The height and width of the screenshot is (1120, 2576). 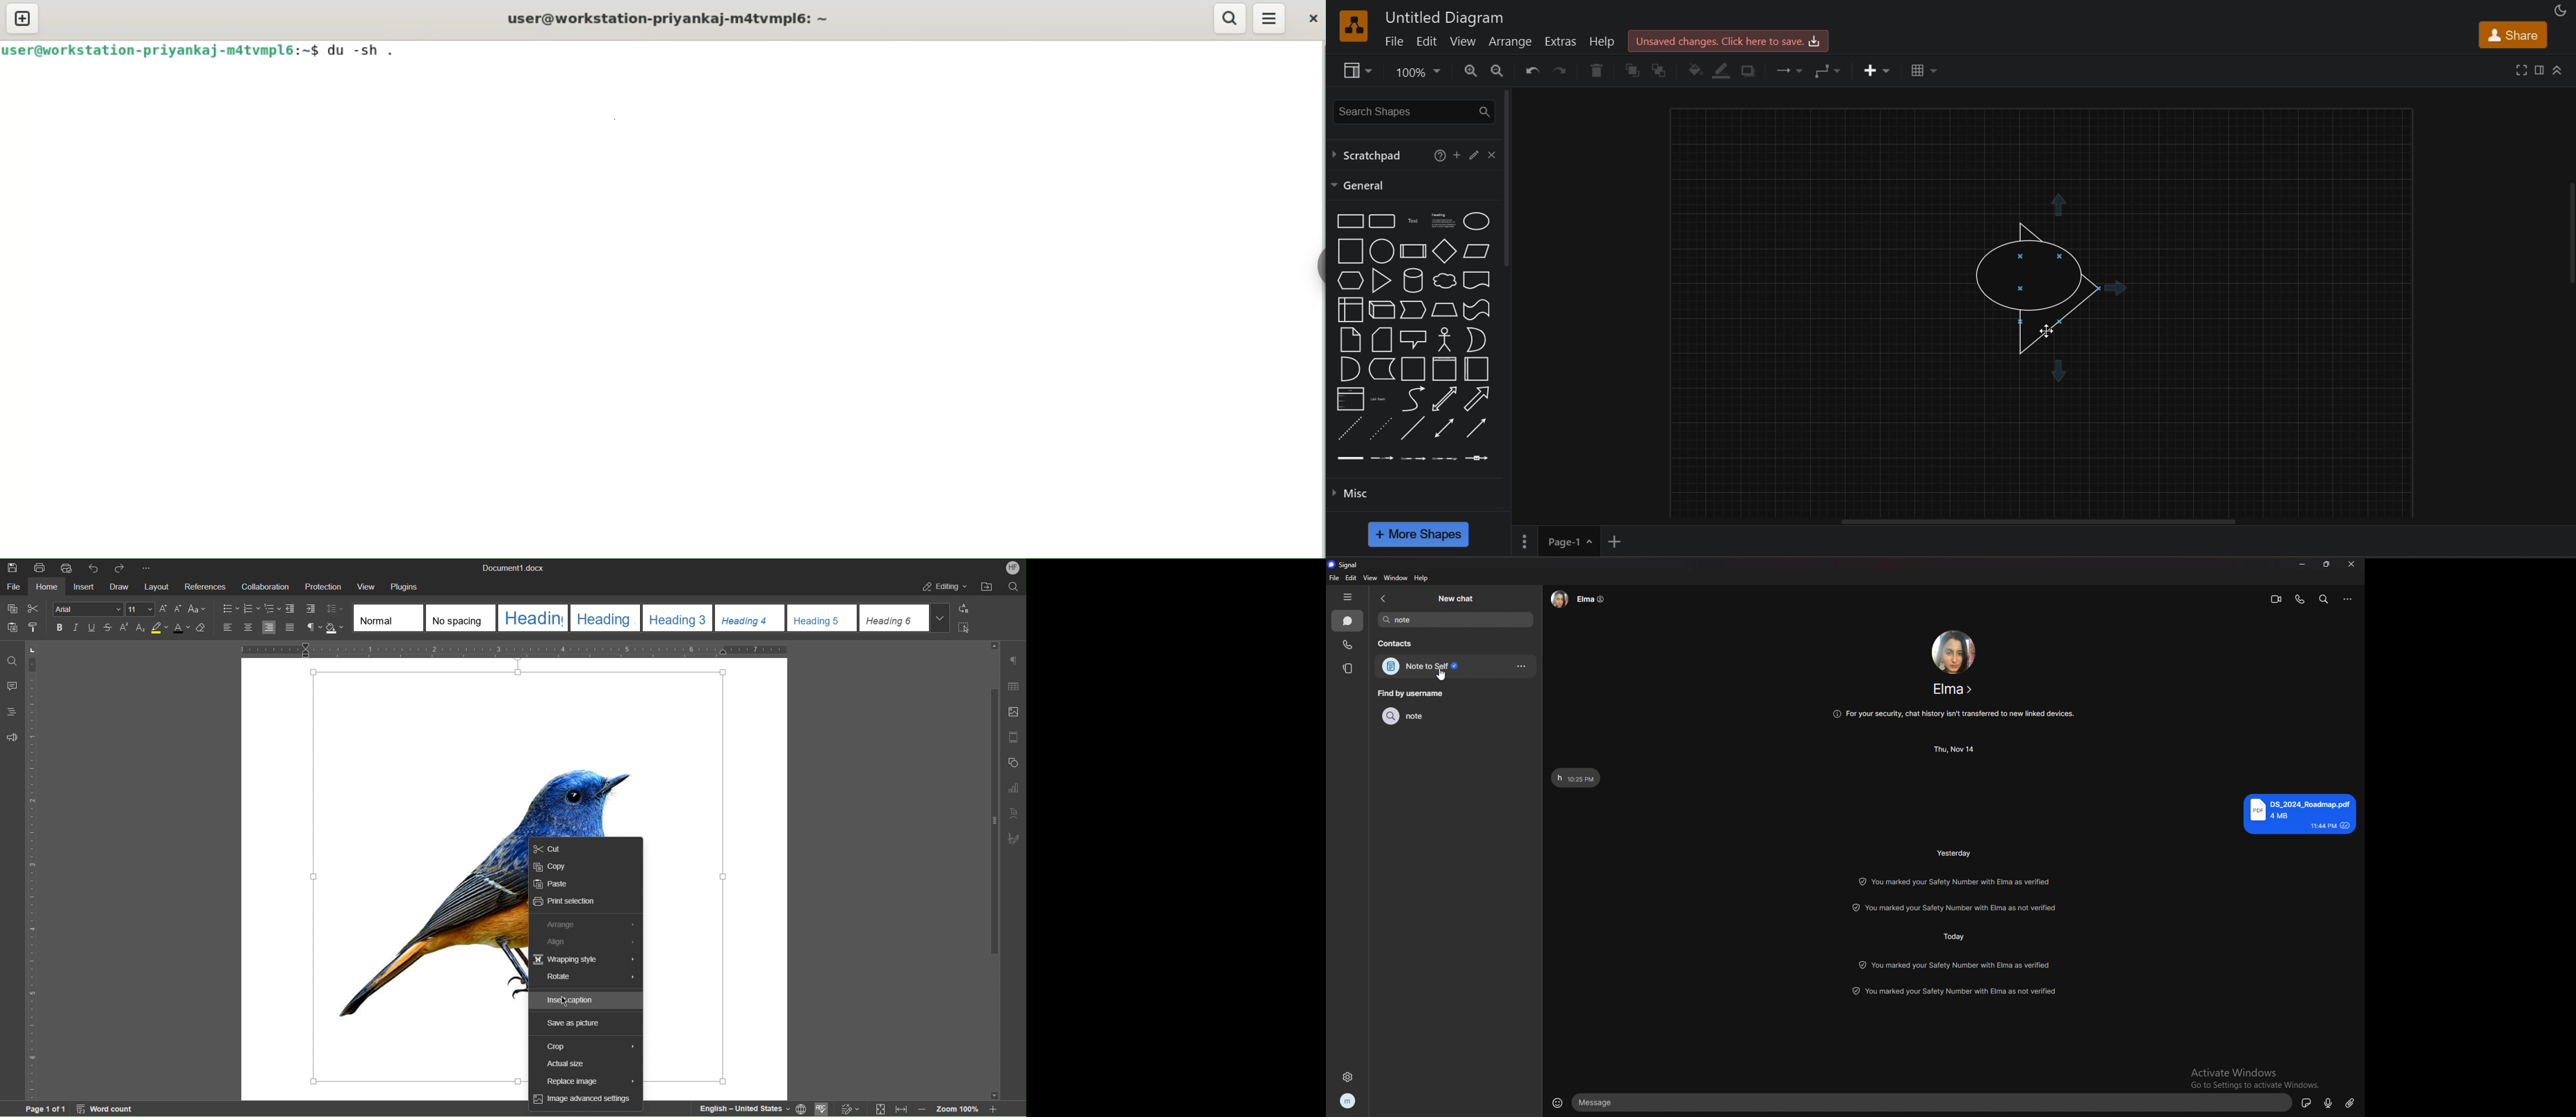 I want to click on dashed line, so click(x=1350, y=428).